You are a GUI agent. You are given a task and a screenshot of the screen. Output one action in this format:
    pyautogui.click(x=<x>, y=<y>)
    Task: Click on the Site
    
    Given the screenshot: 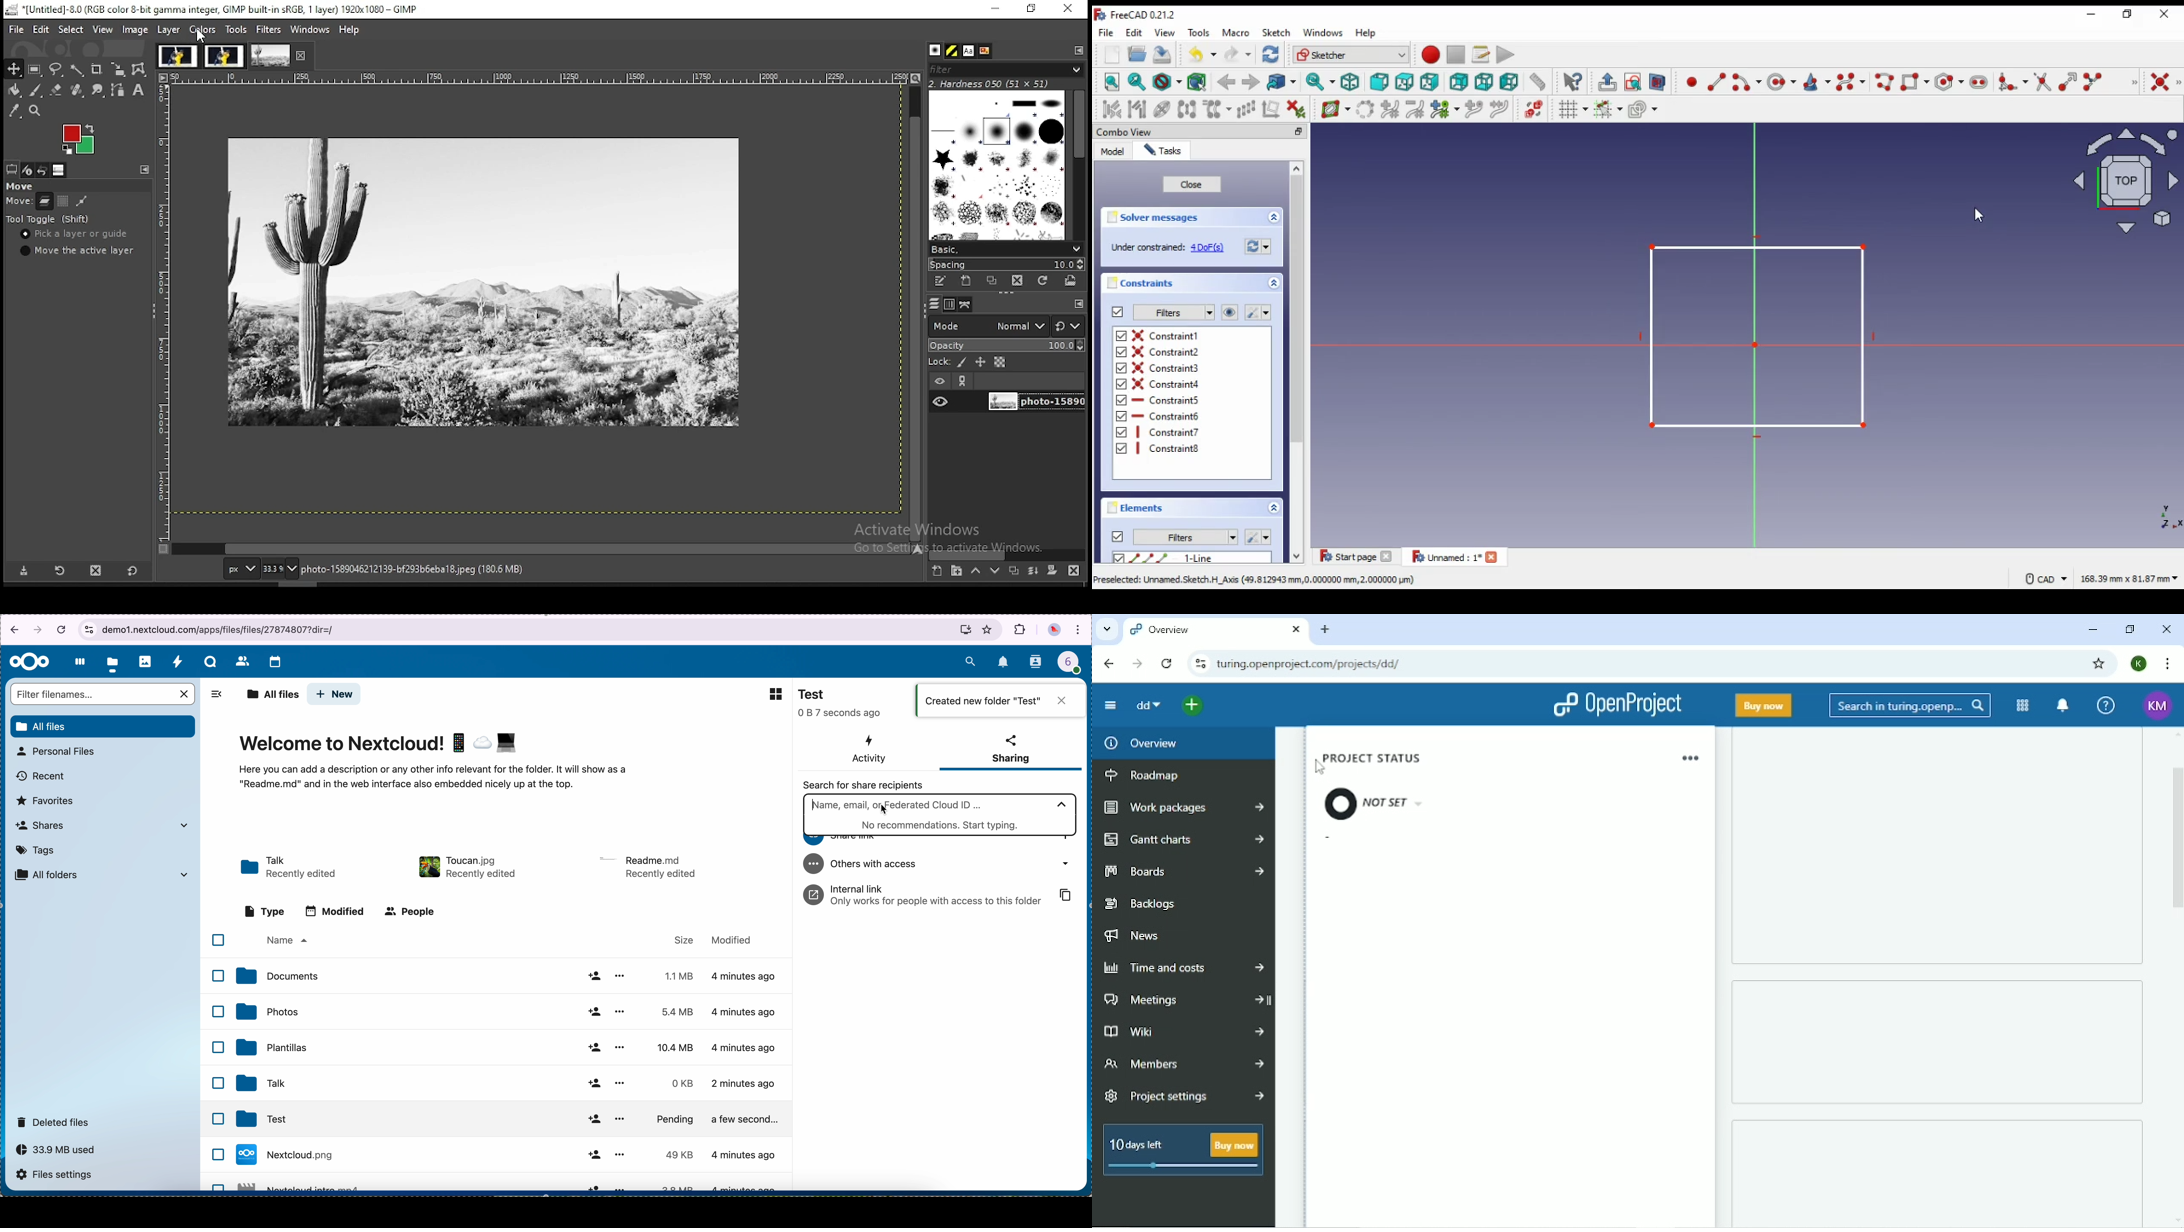 What is the action you would take?
    pyautogui.click(x=1310, y=664)
    